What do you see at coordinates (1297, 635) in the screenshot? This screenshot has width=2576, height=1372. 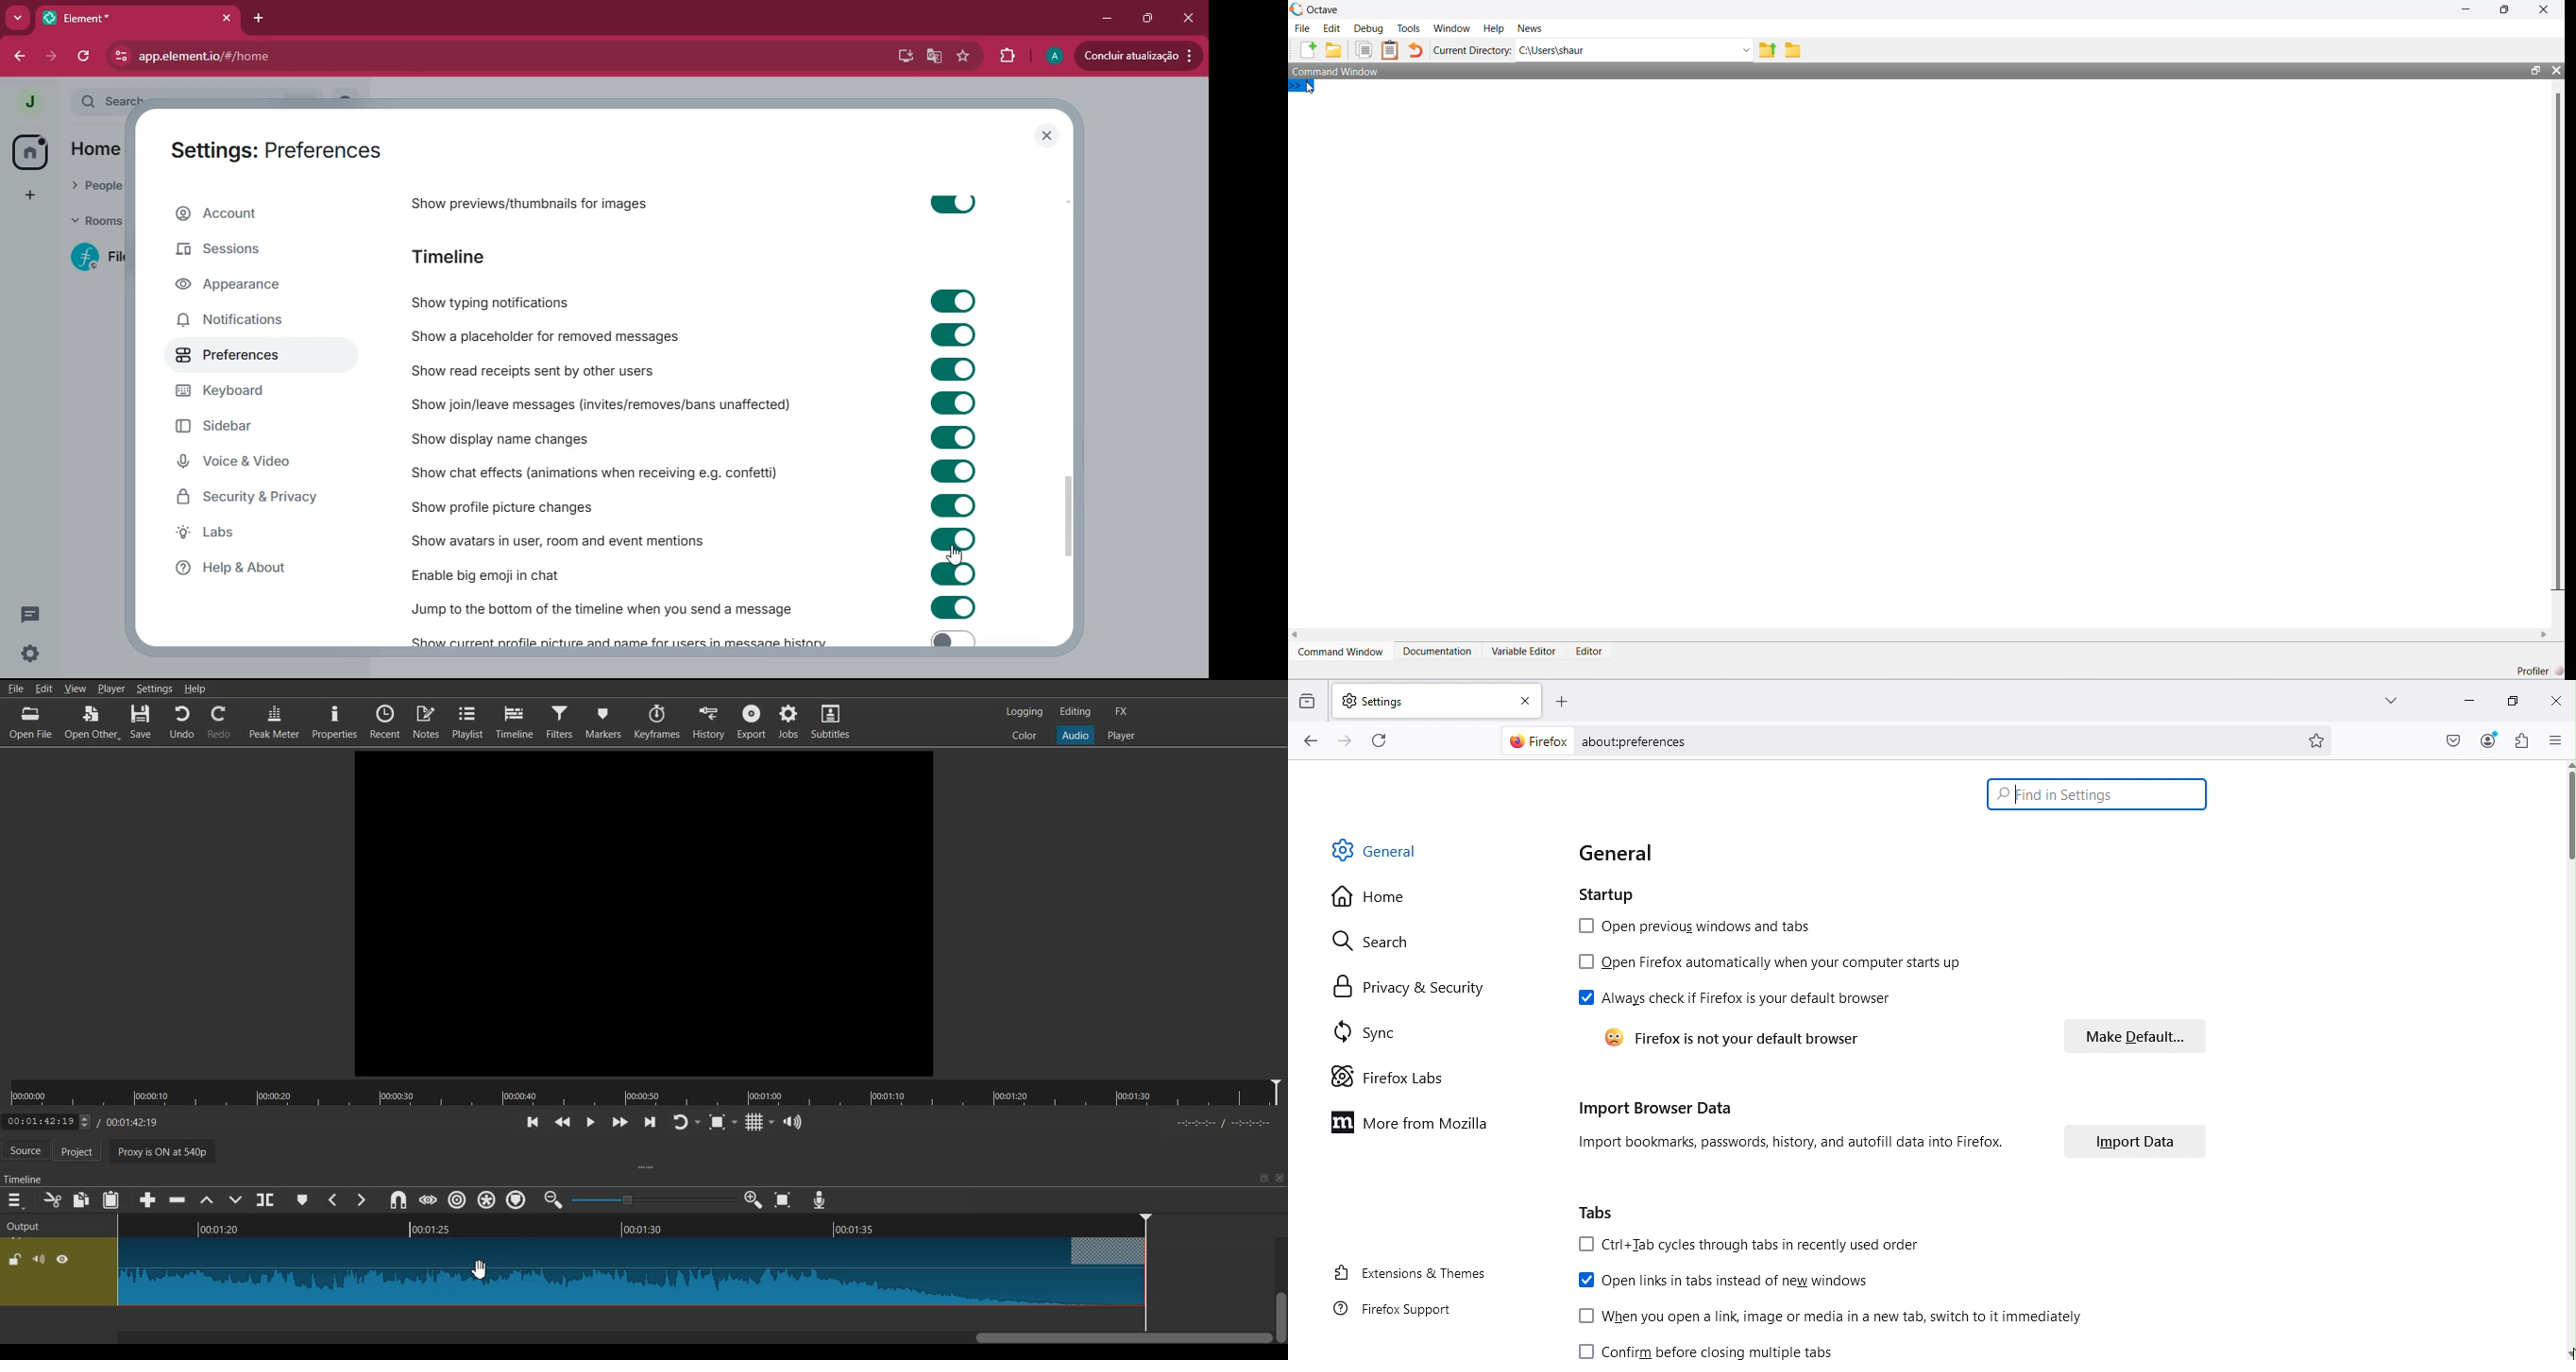 I see `scroll left` at bounding box center [1297, 635].